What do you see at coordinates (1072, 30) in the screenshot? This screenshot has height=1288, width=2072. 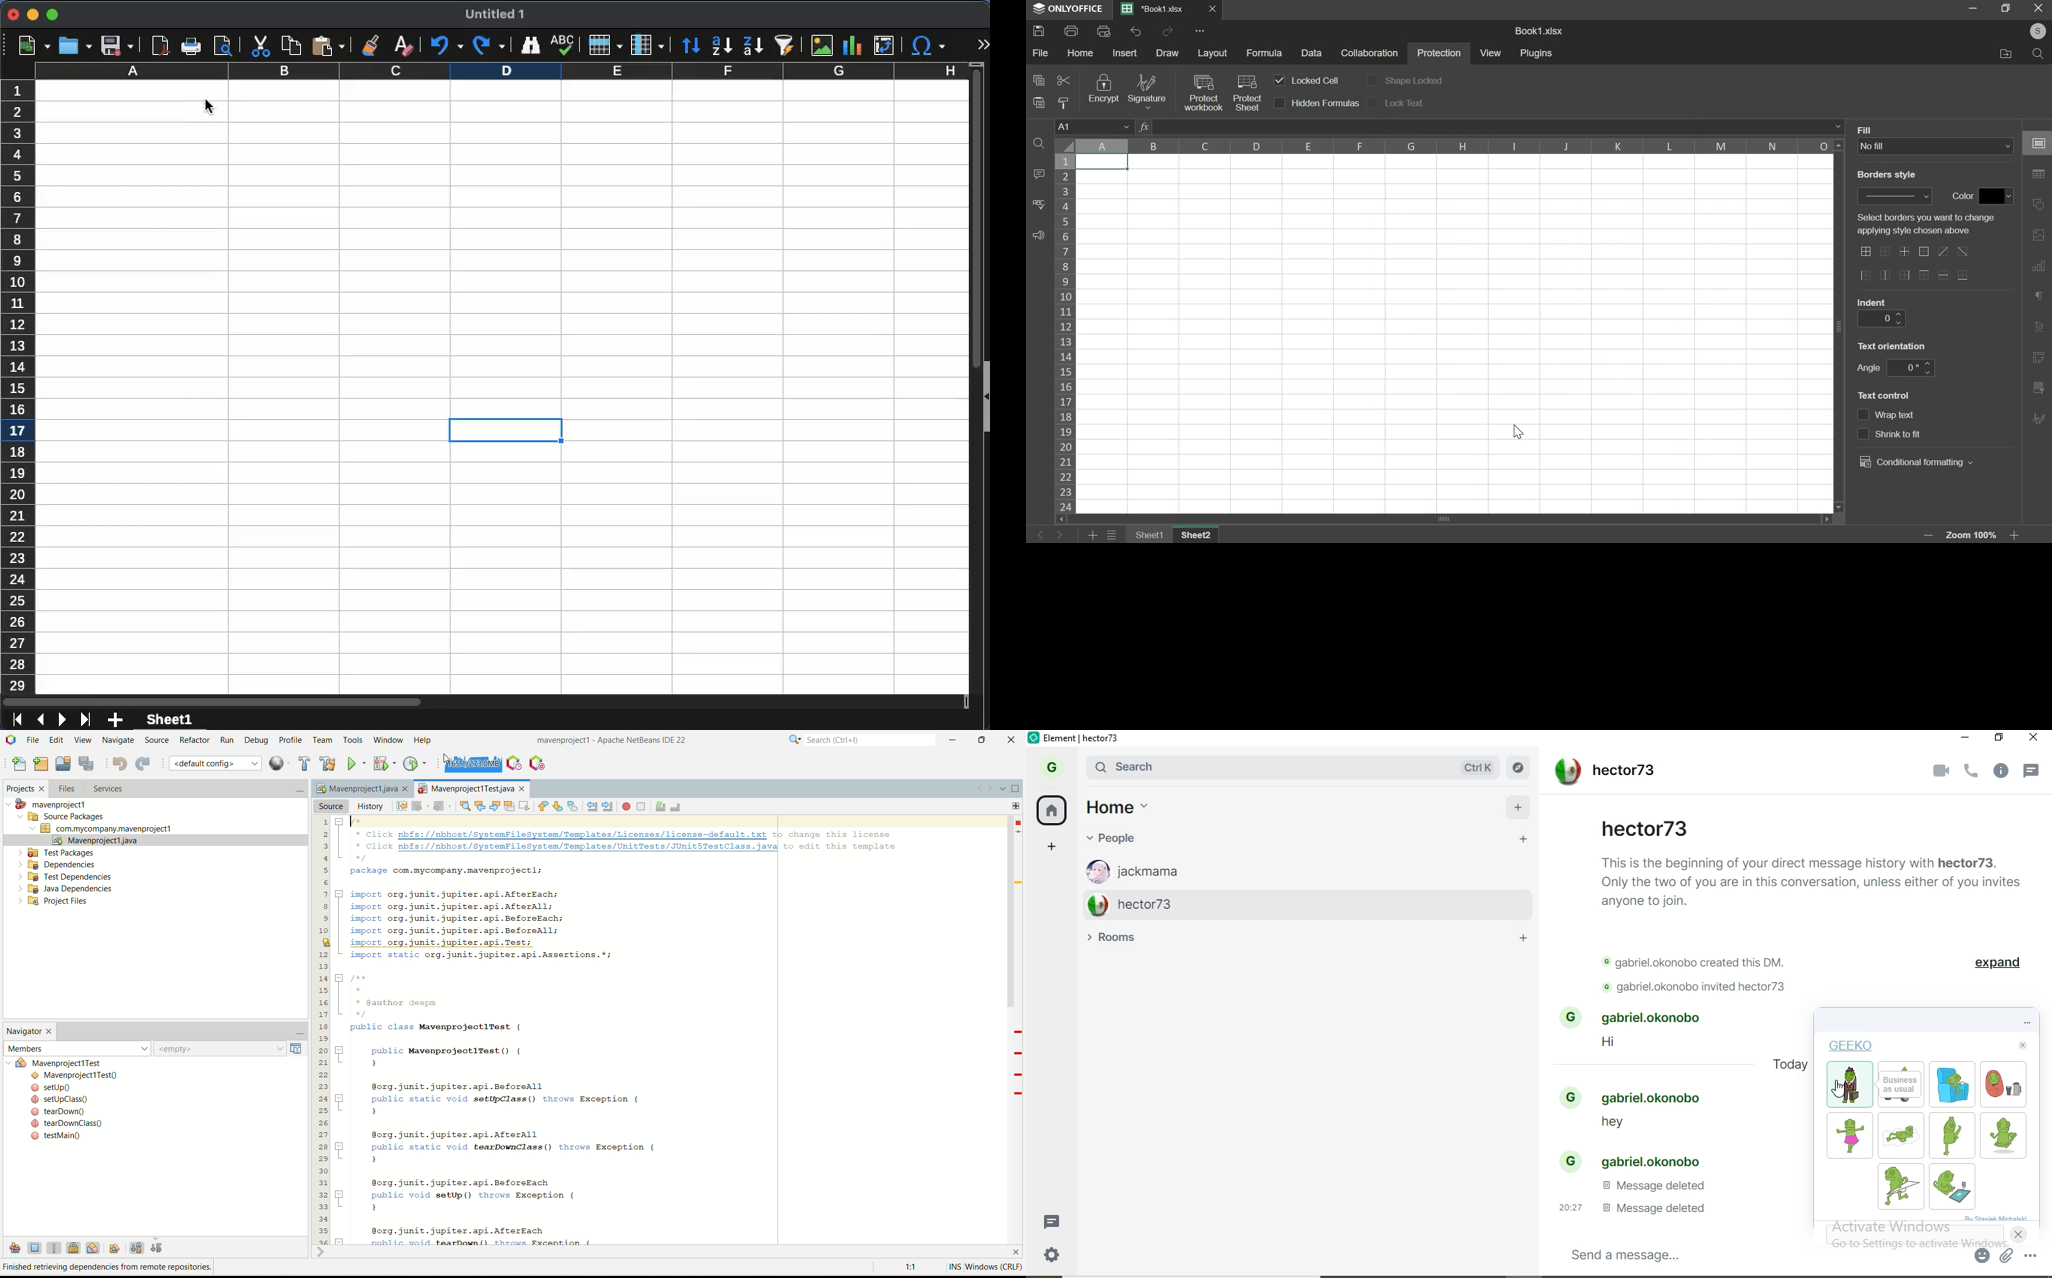 I see `print` at bounding box center [1072, 30].